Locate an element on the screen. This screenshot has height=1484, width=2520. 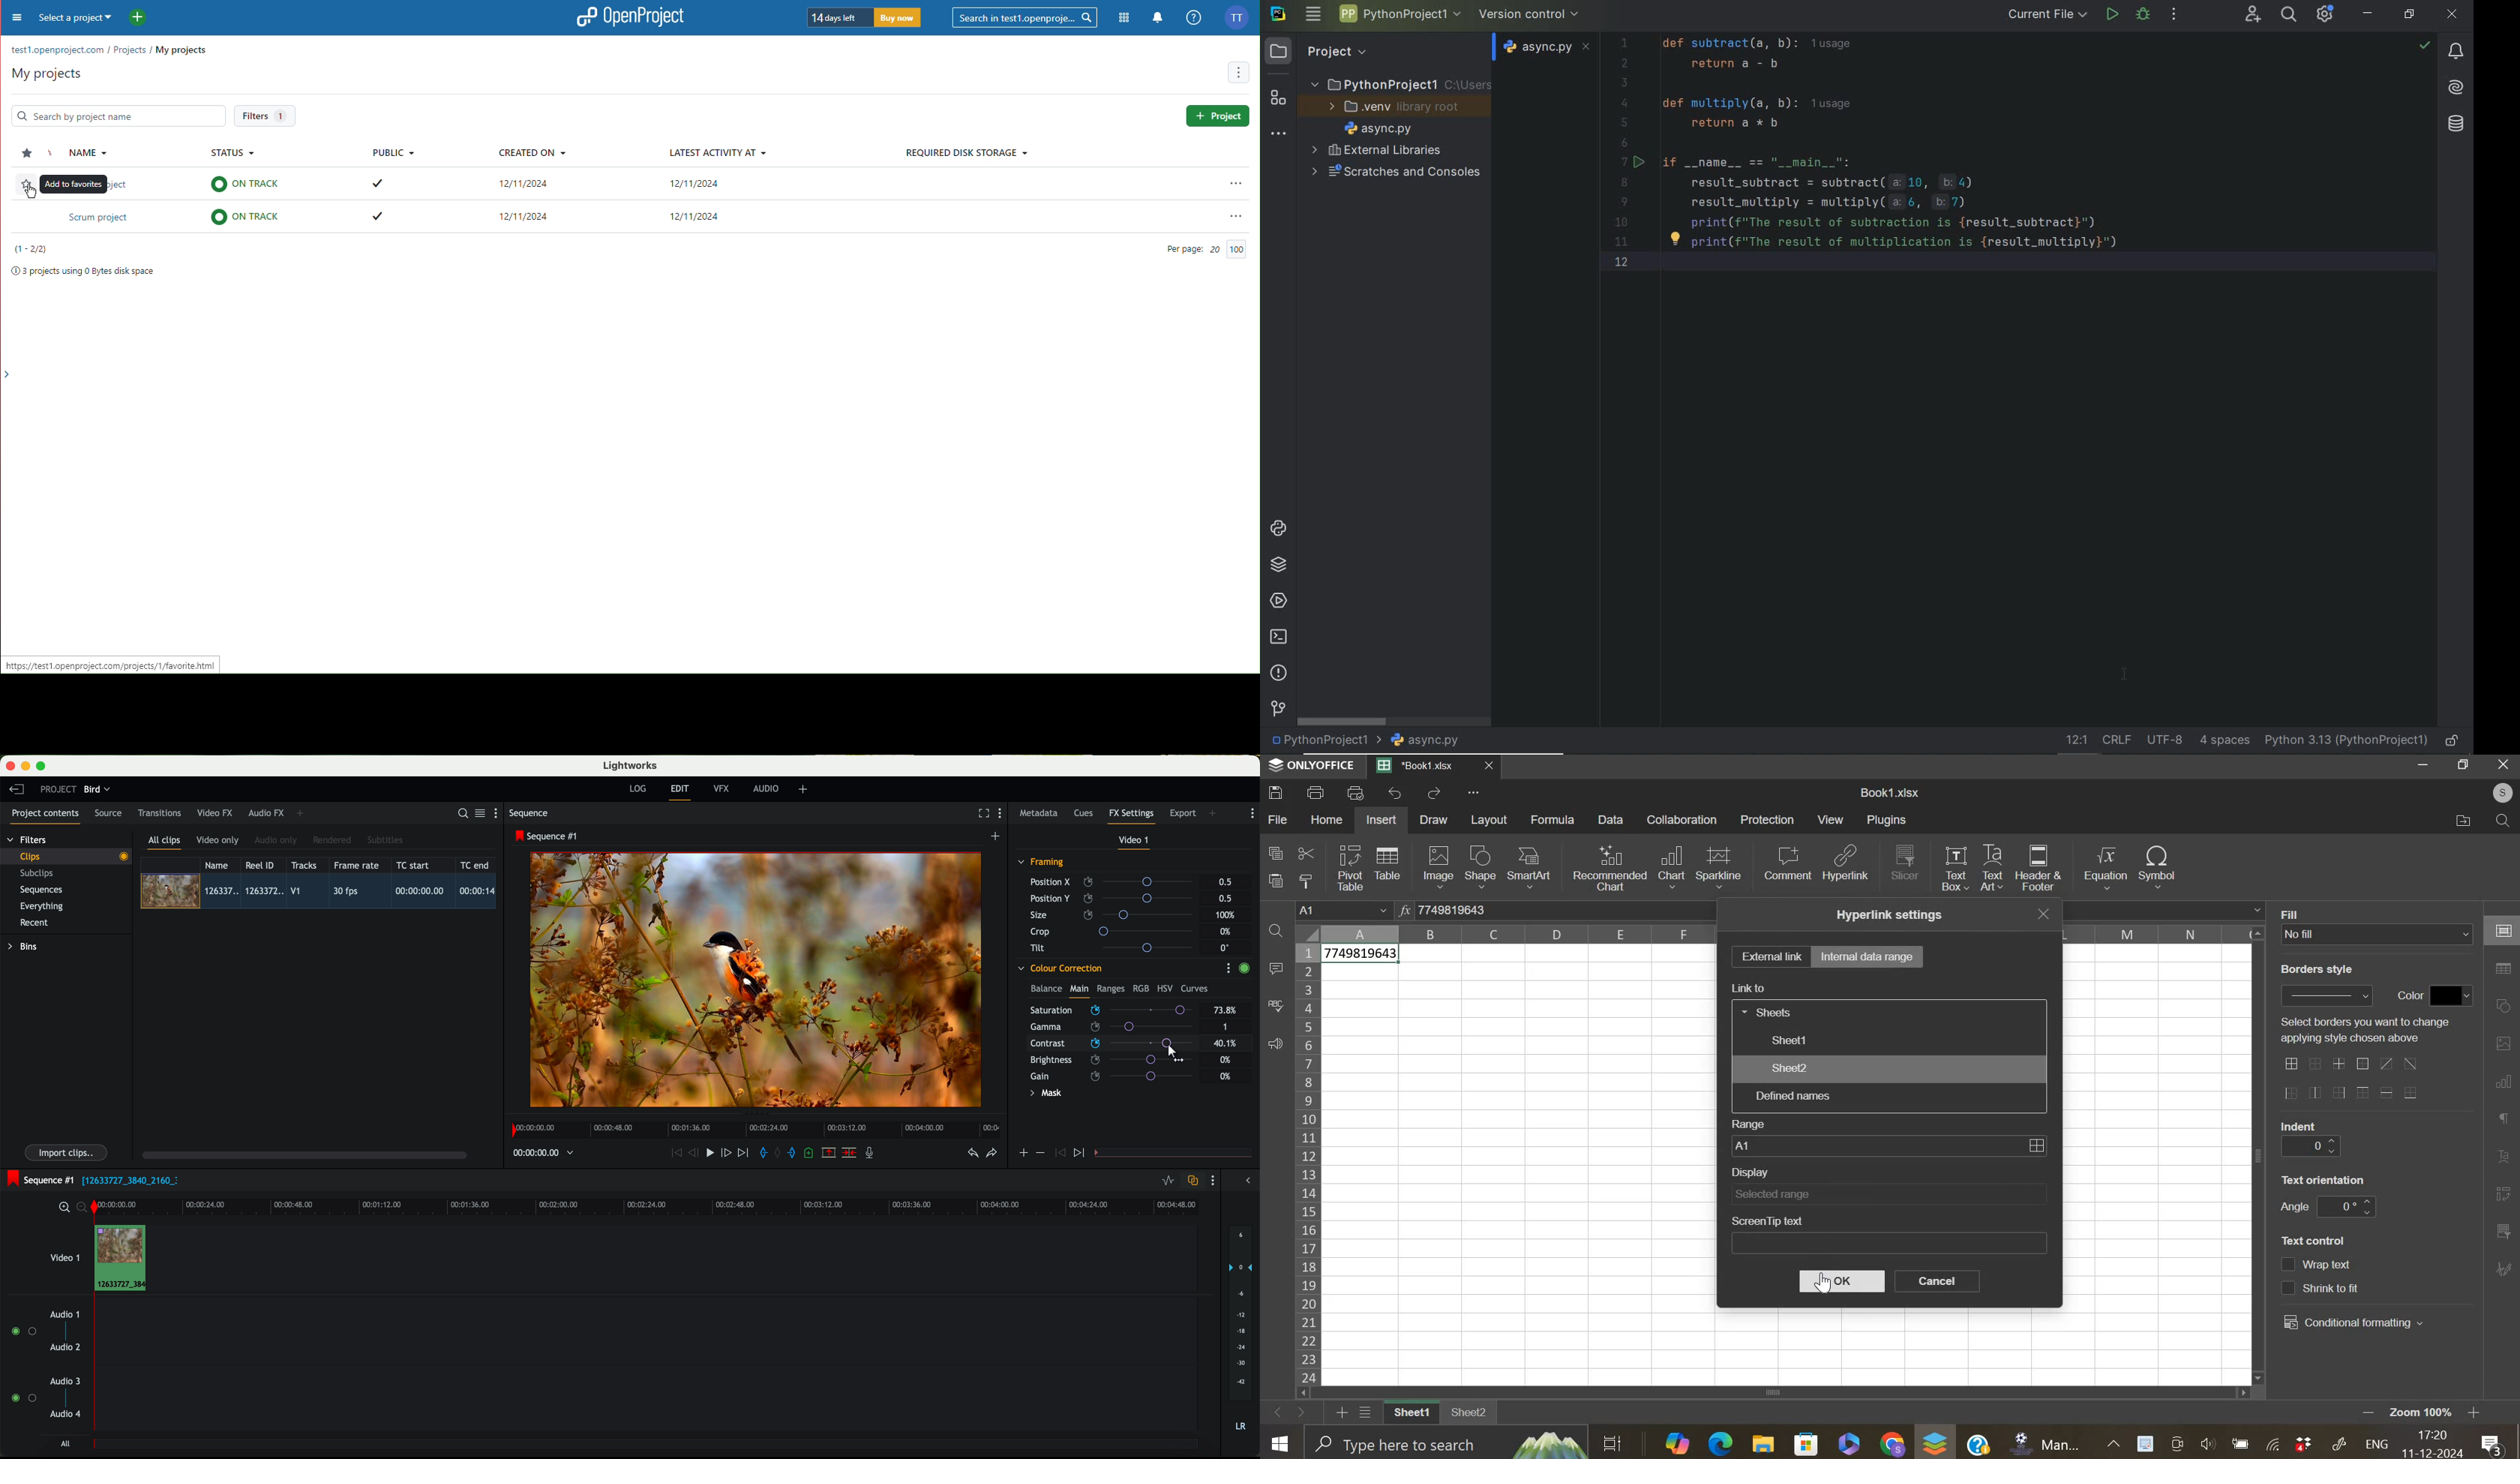
right side bar is located at coordinates (2500, 1092).